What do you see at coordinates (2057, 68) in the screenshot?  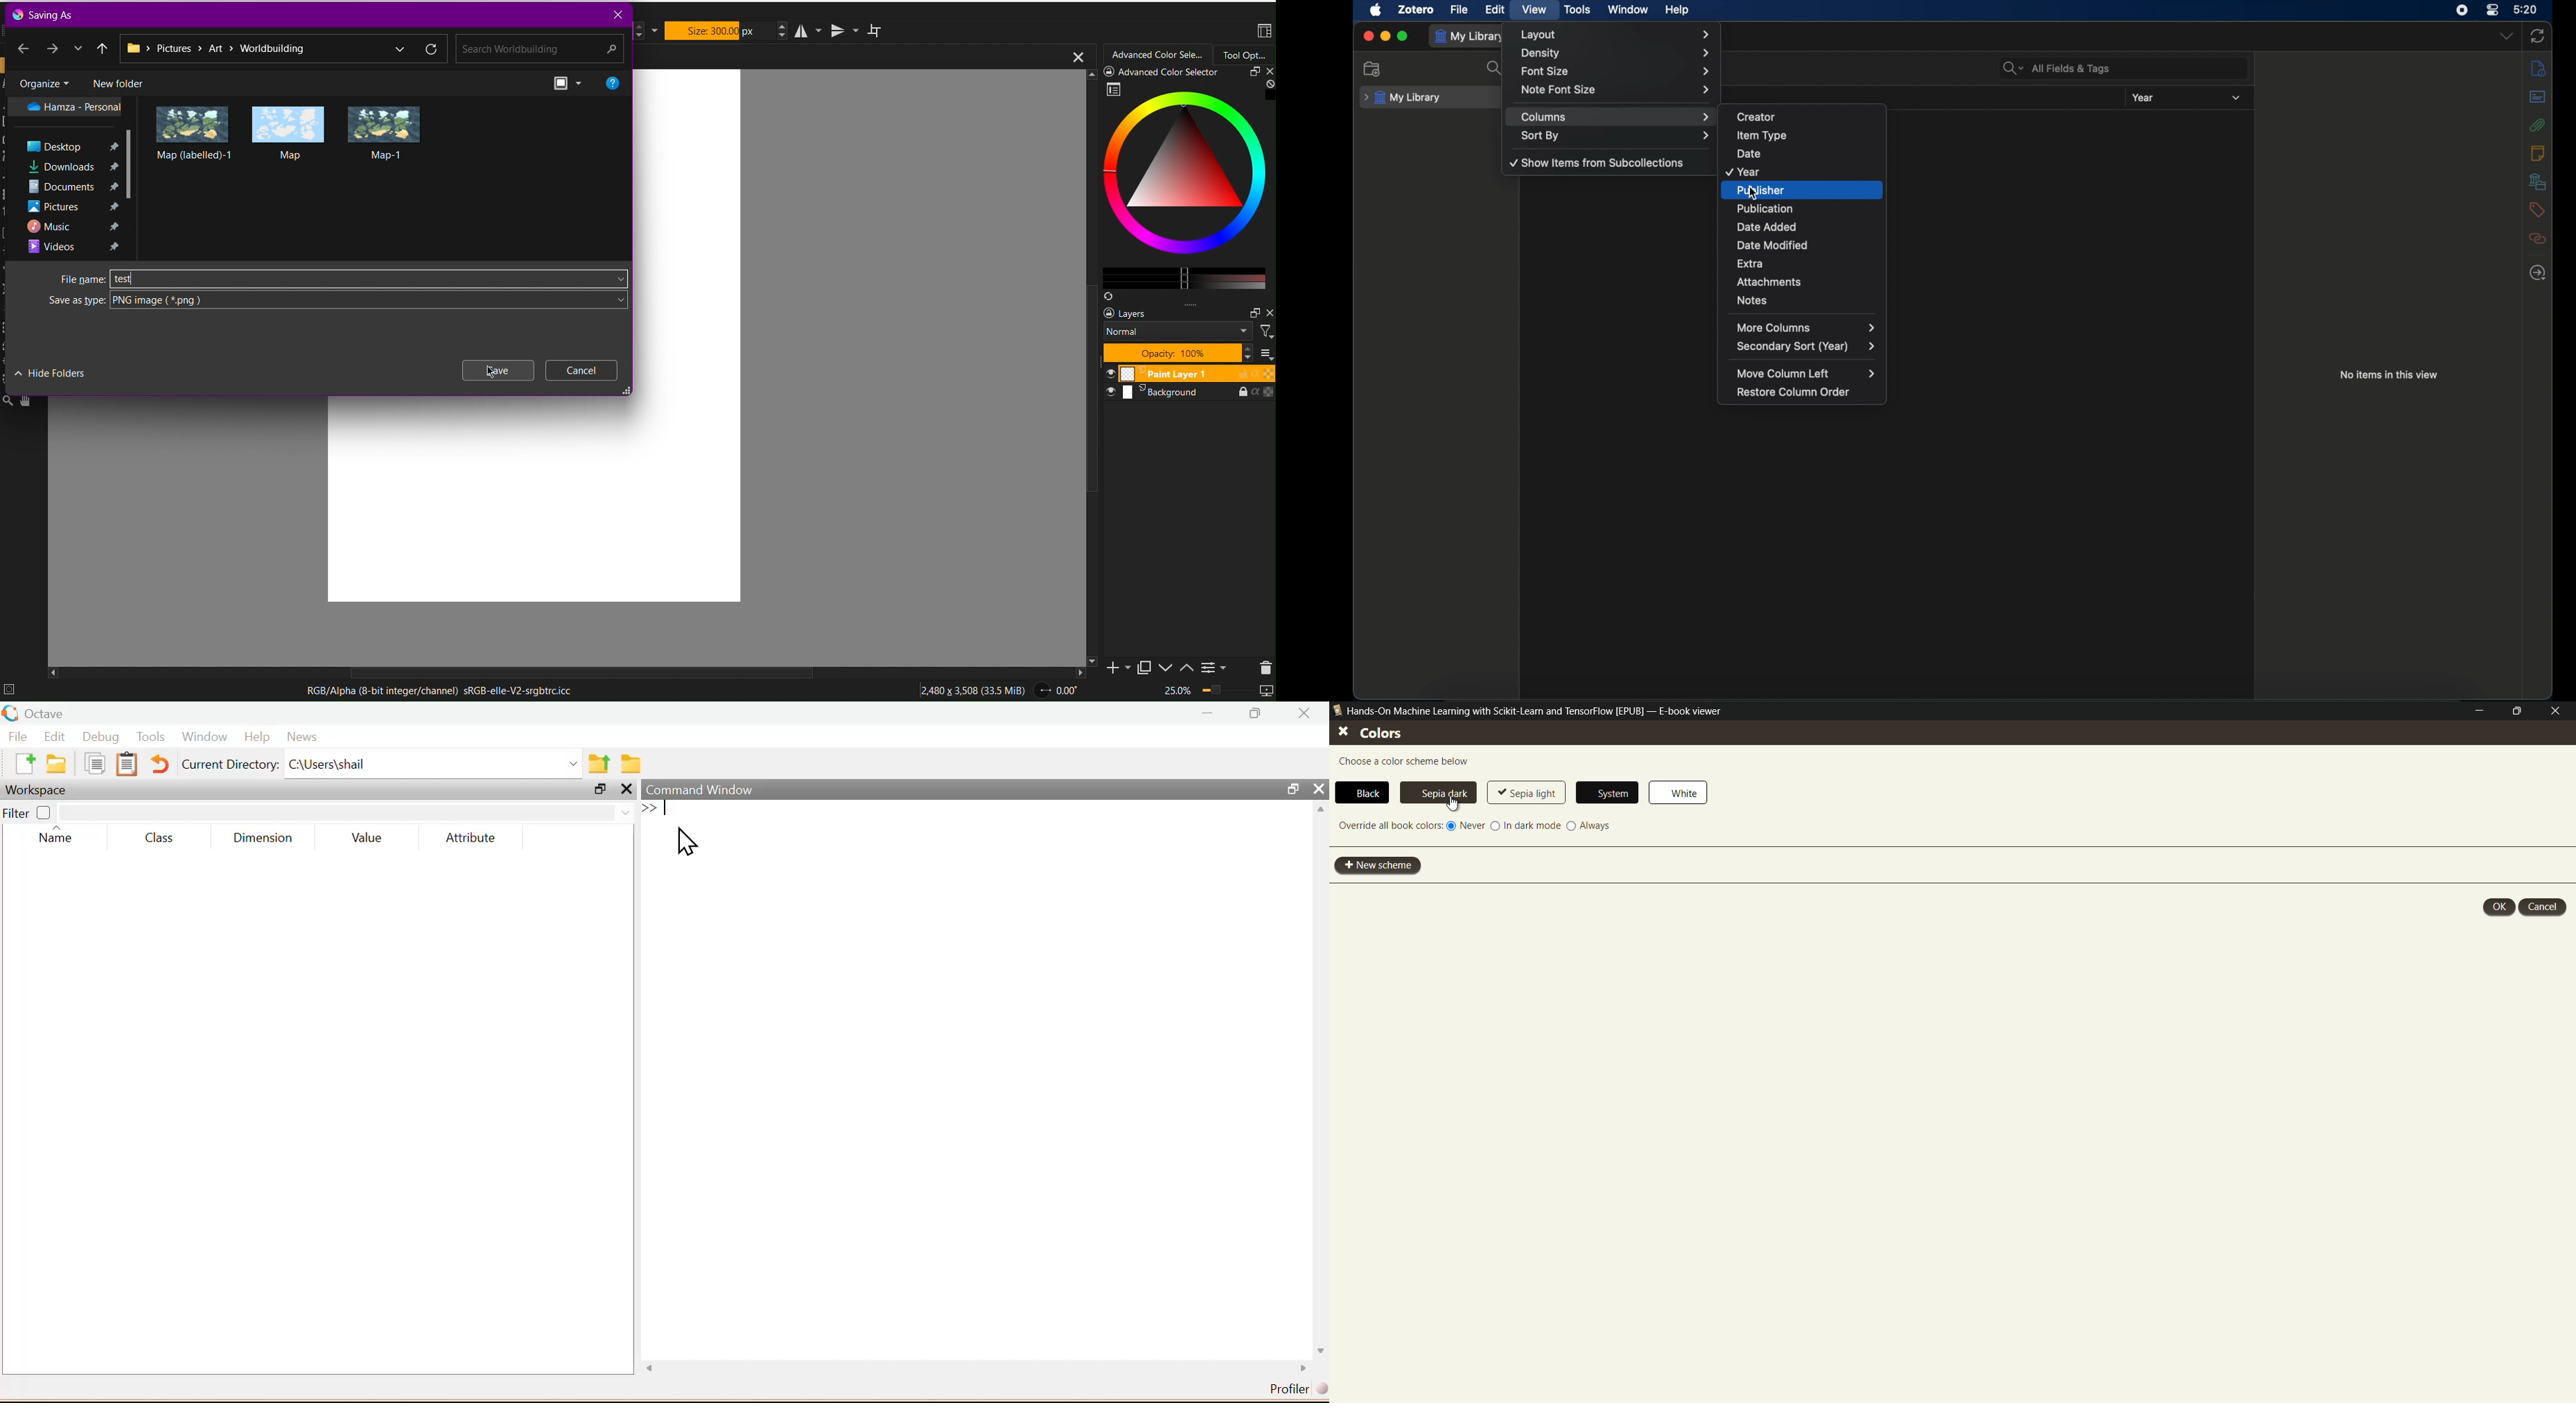 I see `search bar` at bounding box center [2057, 68].